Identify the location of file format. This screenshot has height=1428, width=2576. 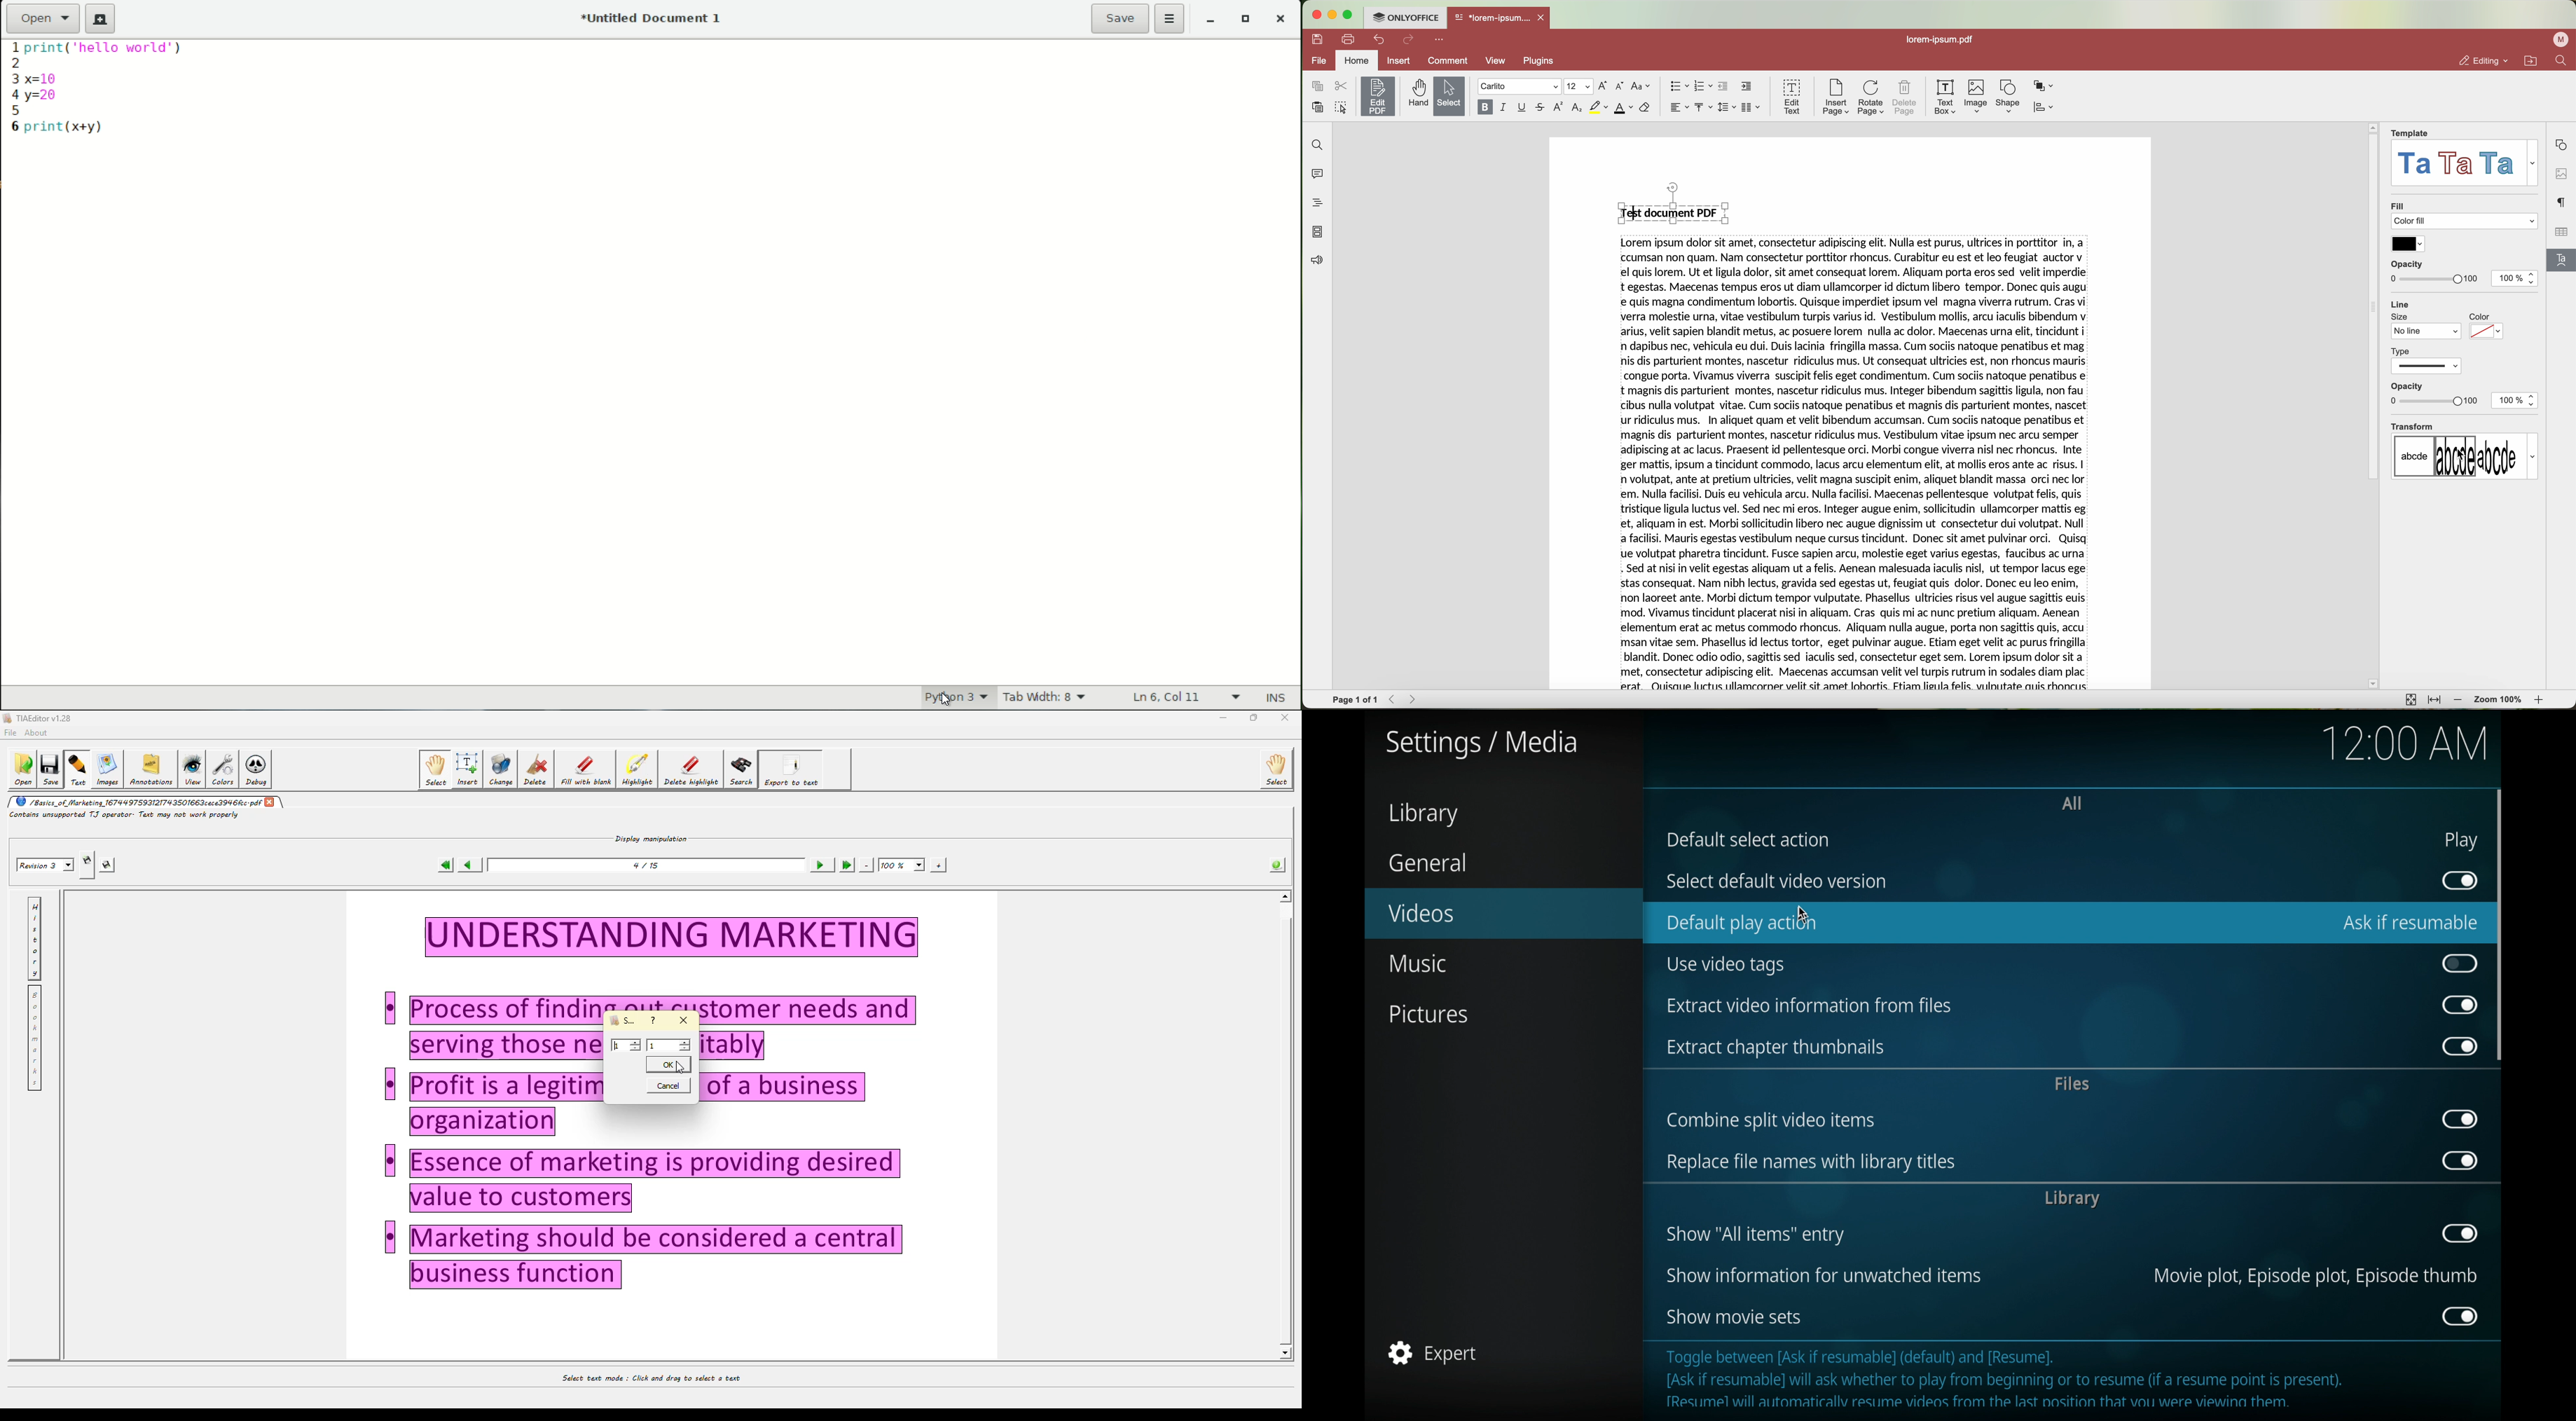
(944, 696).